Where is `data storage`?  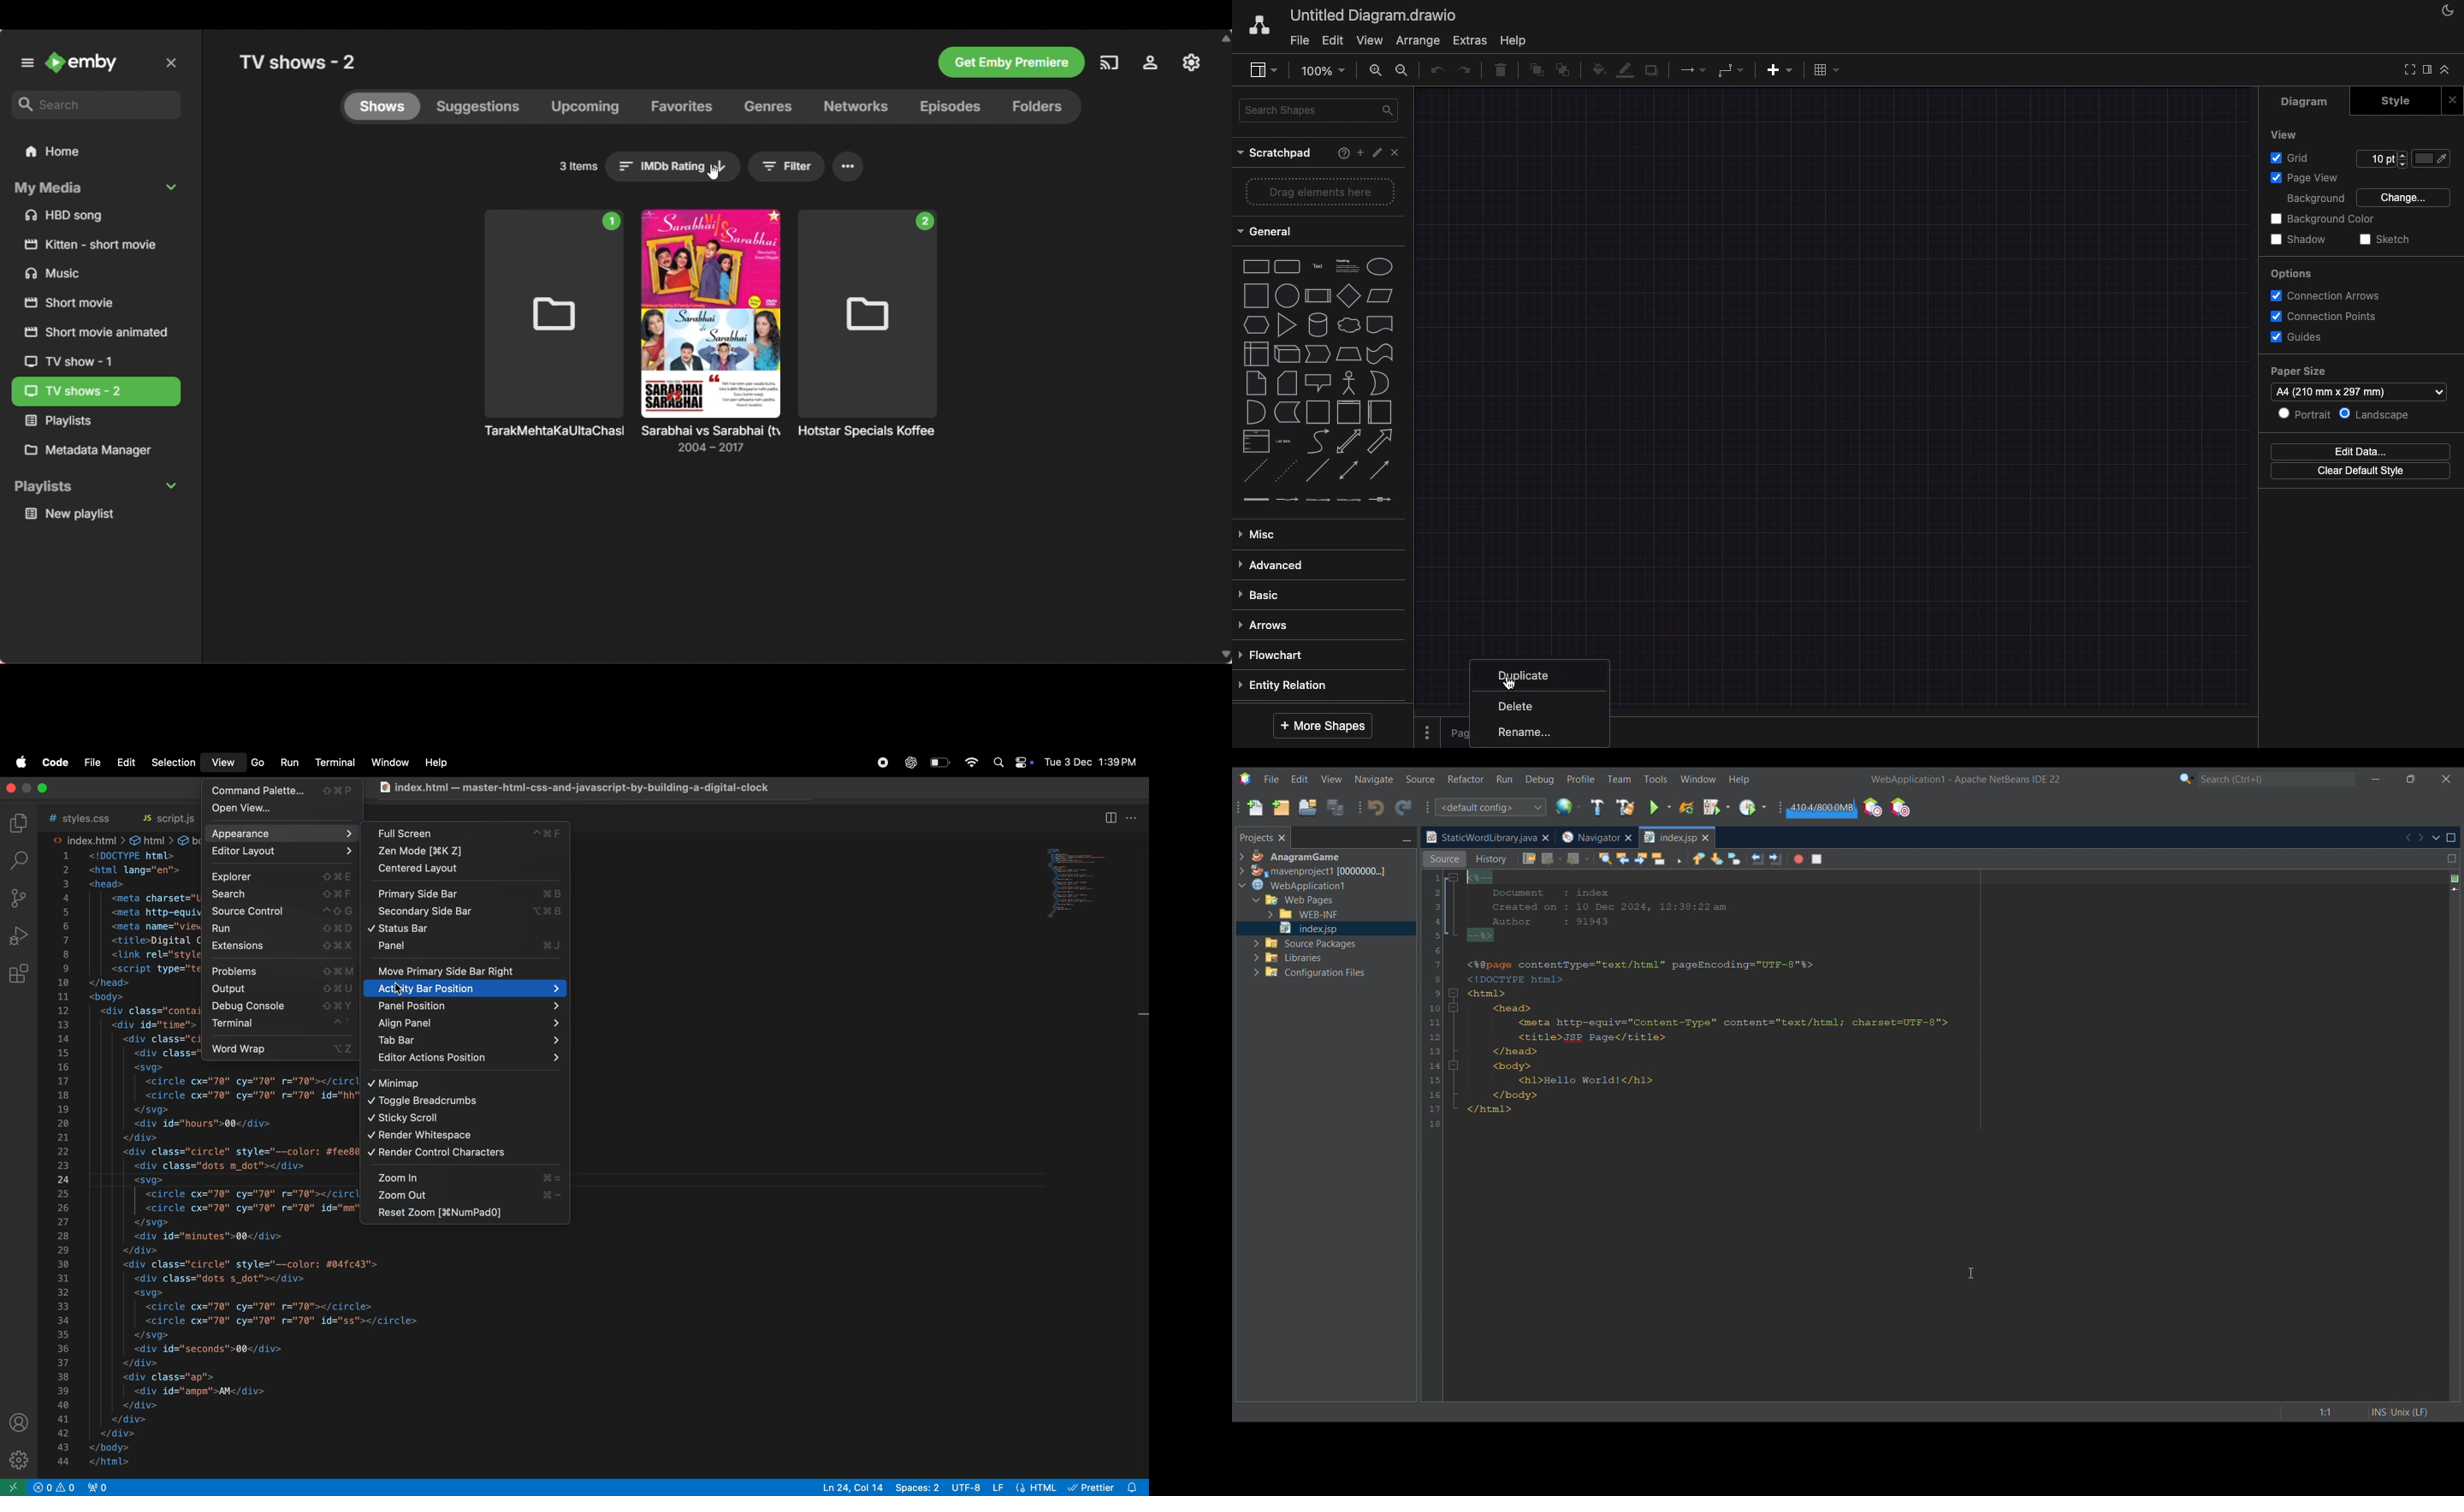
data storage is located at coordinates (1288, 413).